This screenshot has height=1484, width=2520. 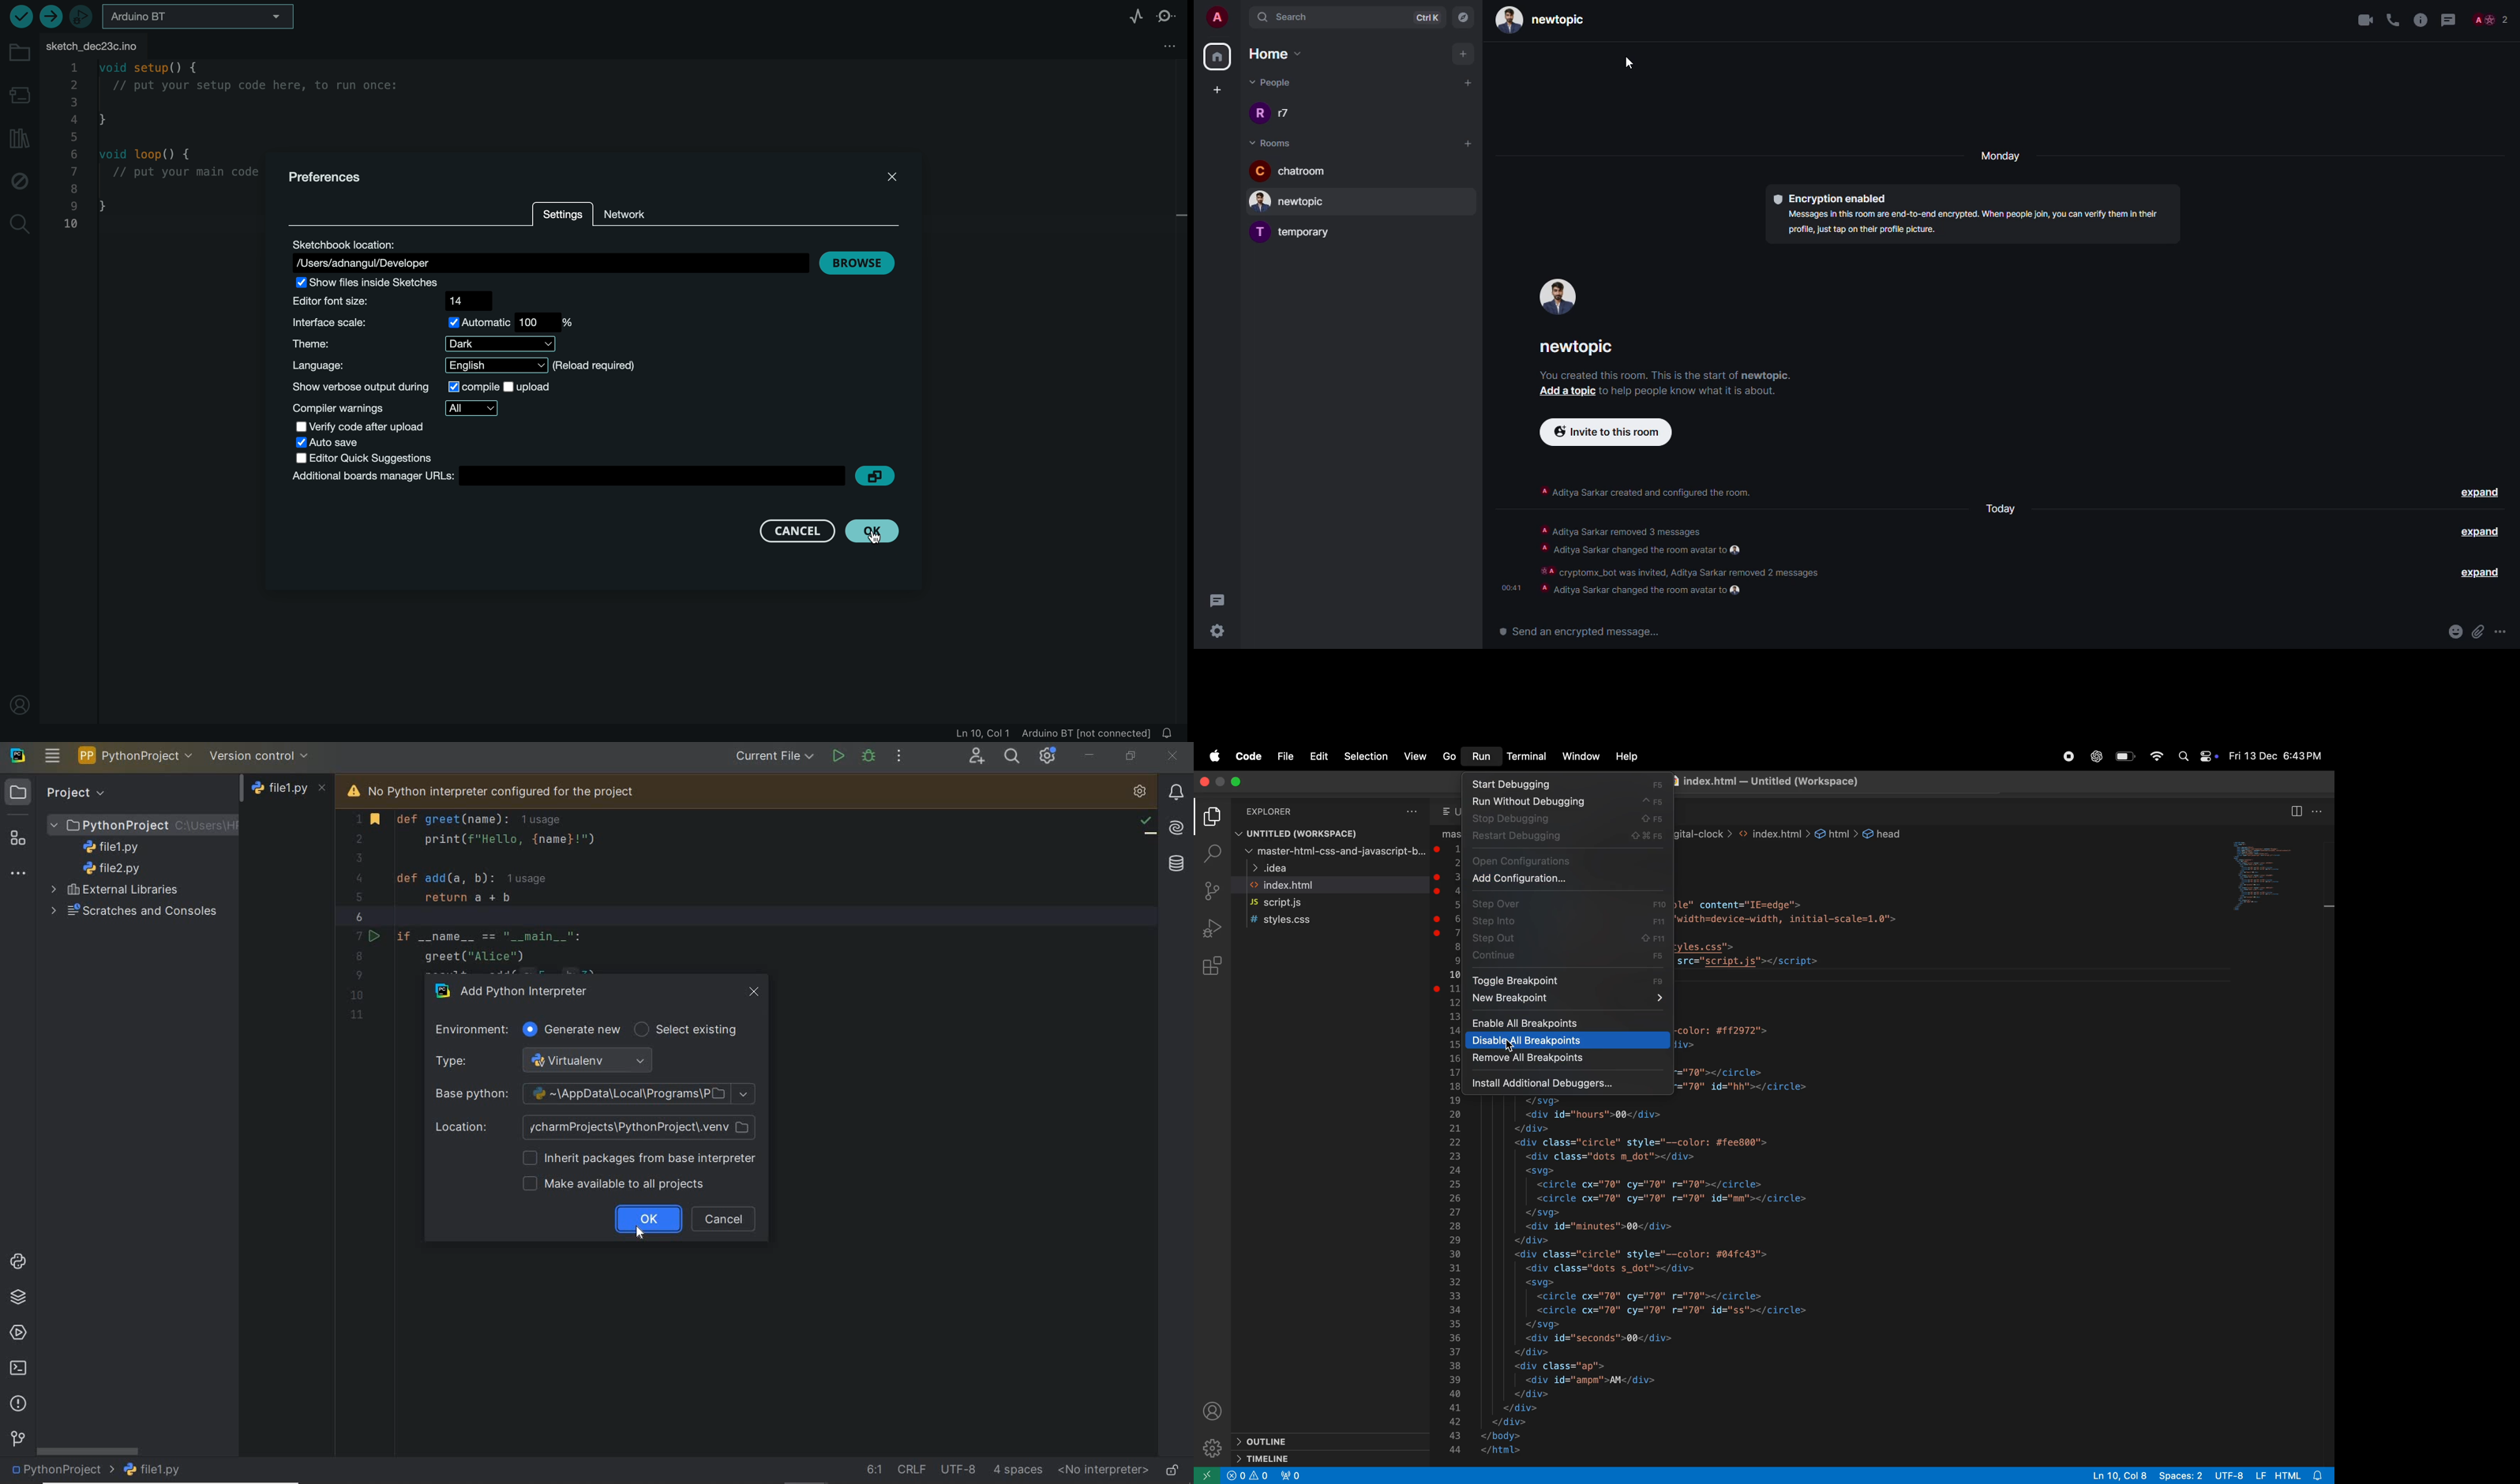 What do you see at coordinates (18, 874) in the screenshot?
I see `more tool windows` at bounding box center [18, 874].